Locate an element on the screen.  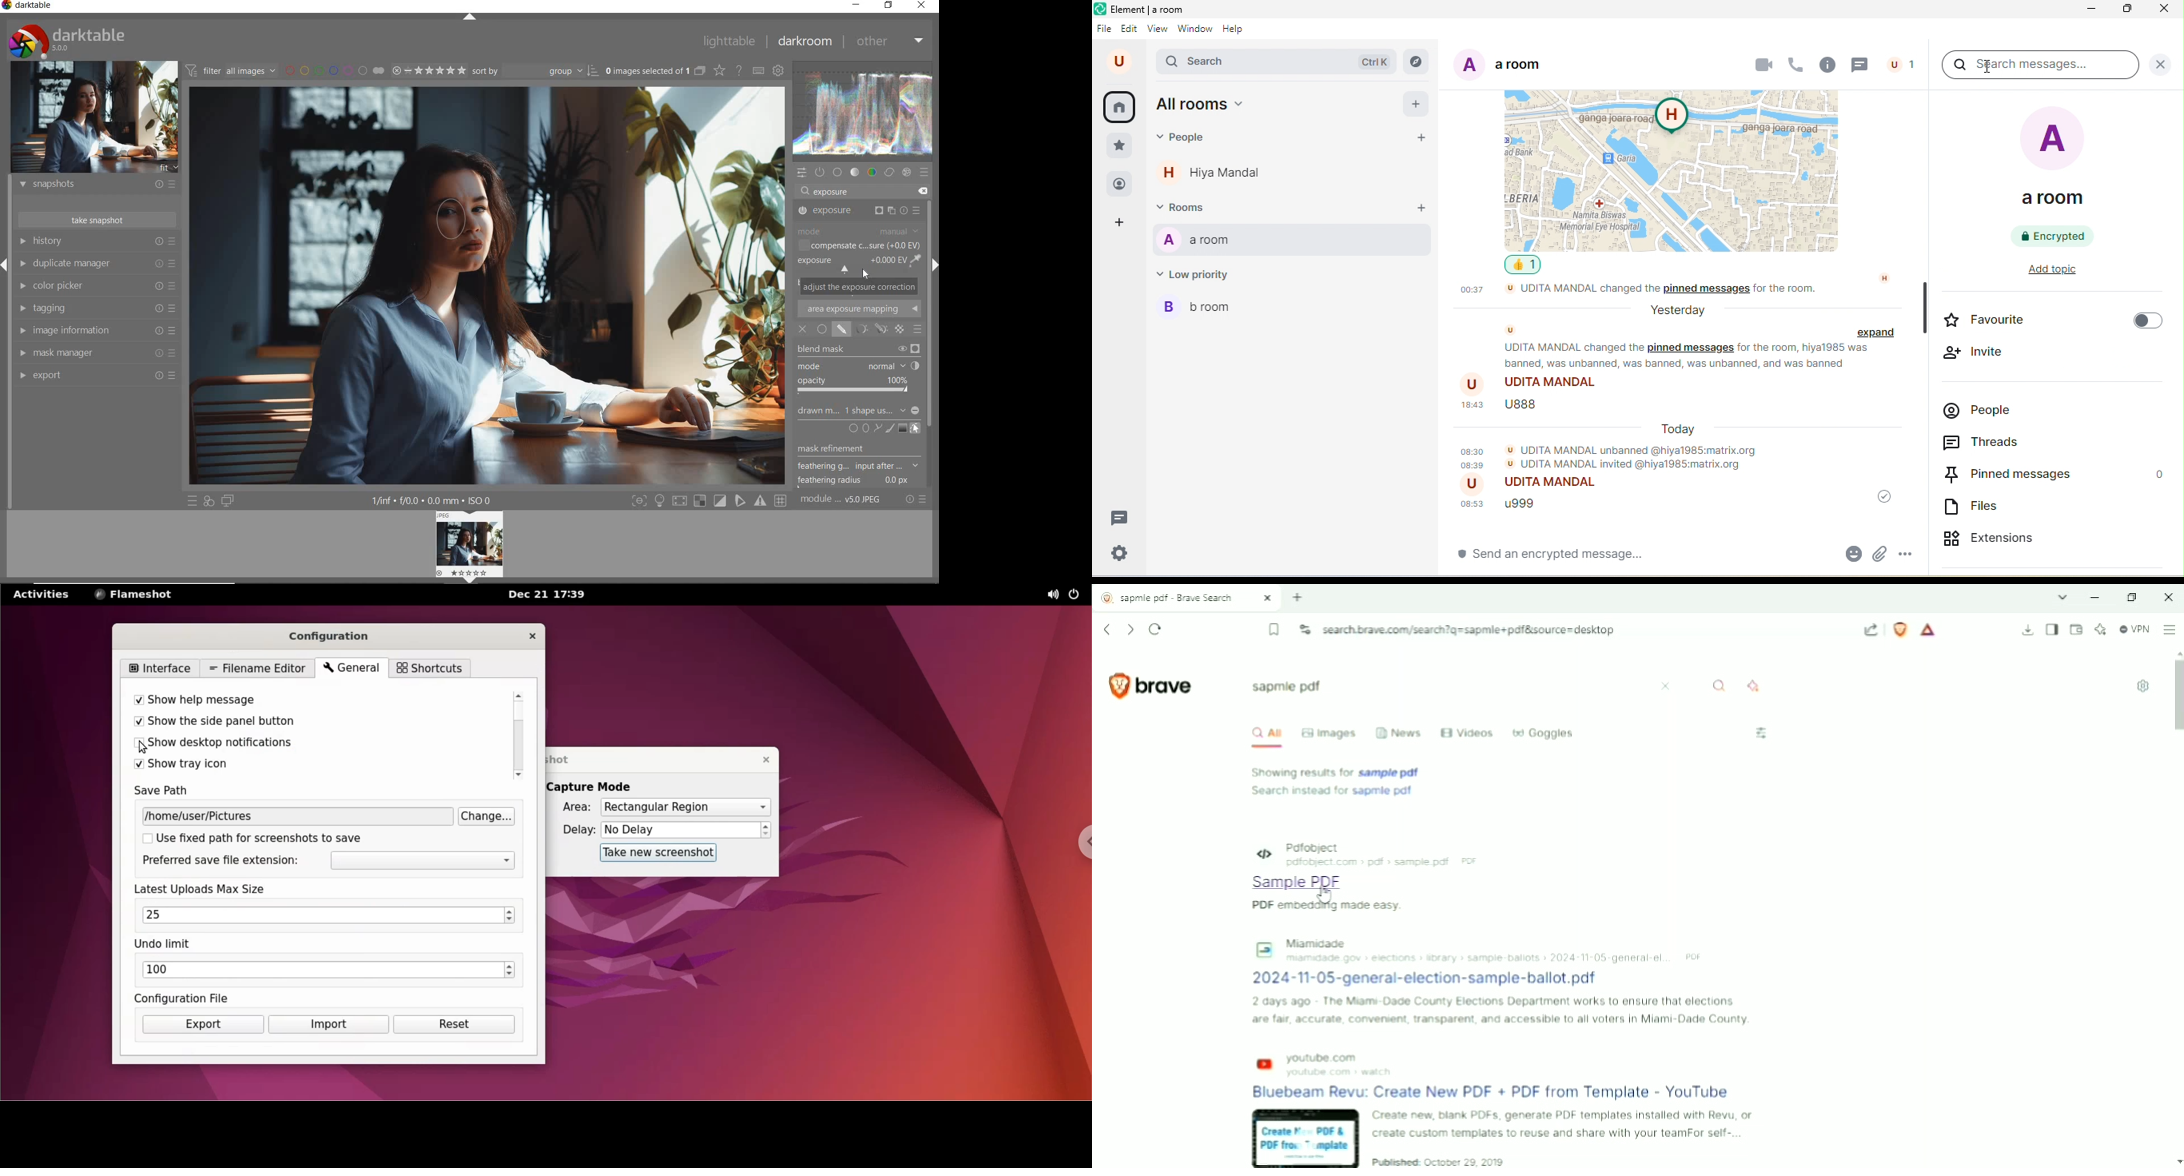
location is located at coordinates (1678, 169).